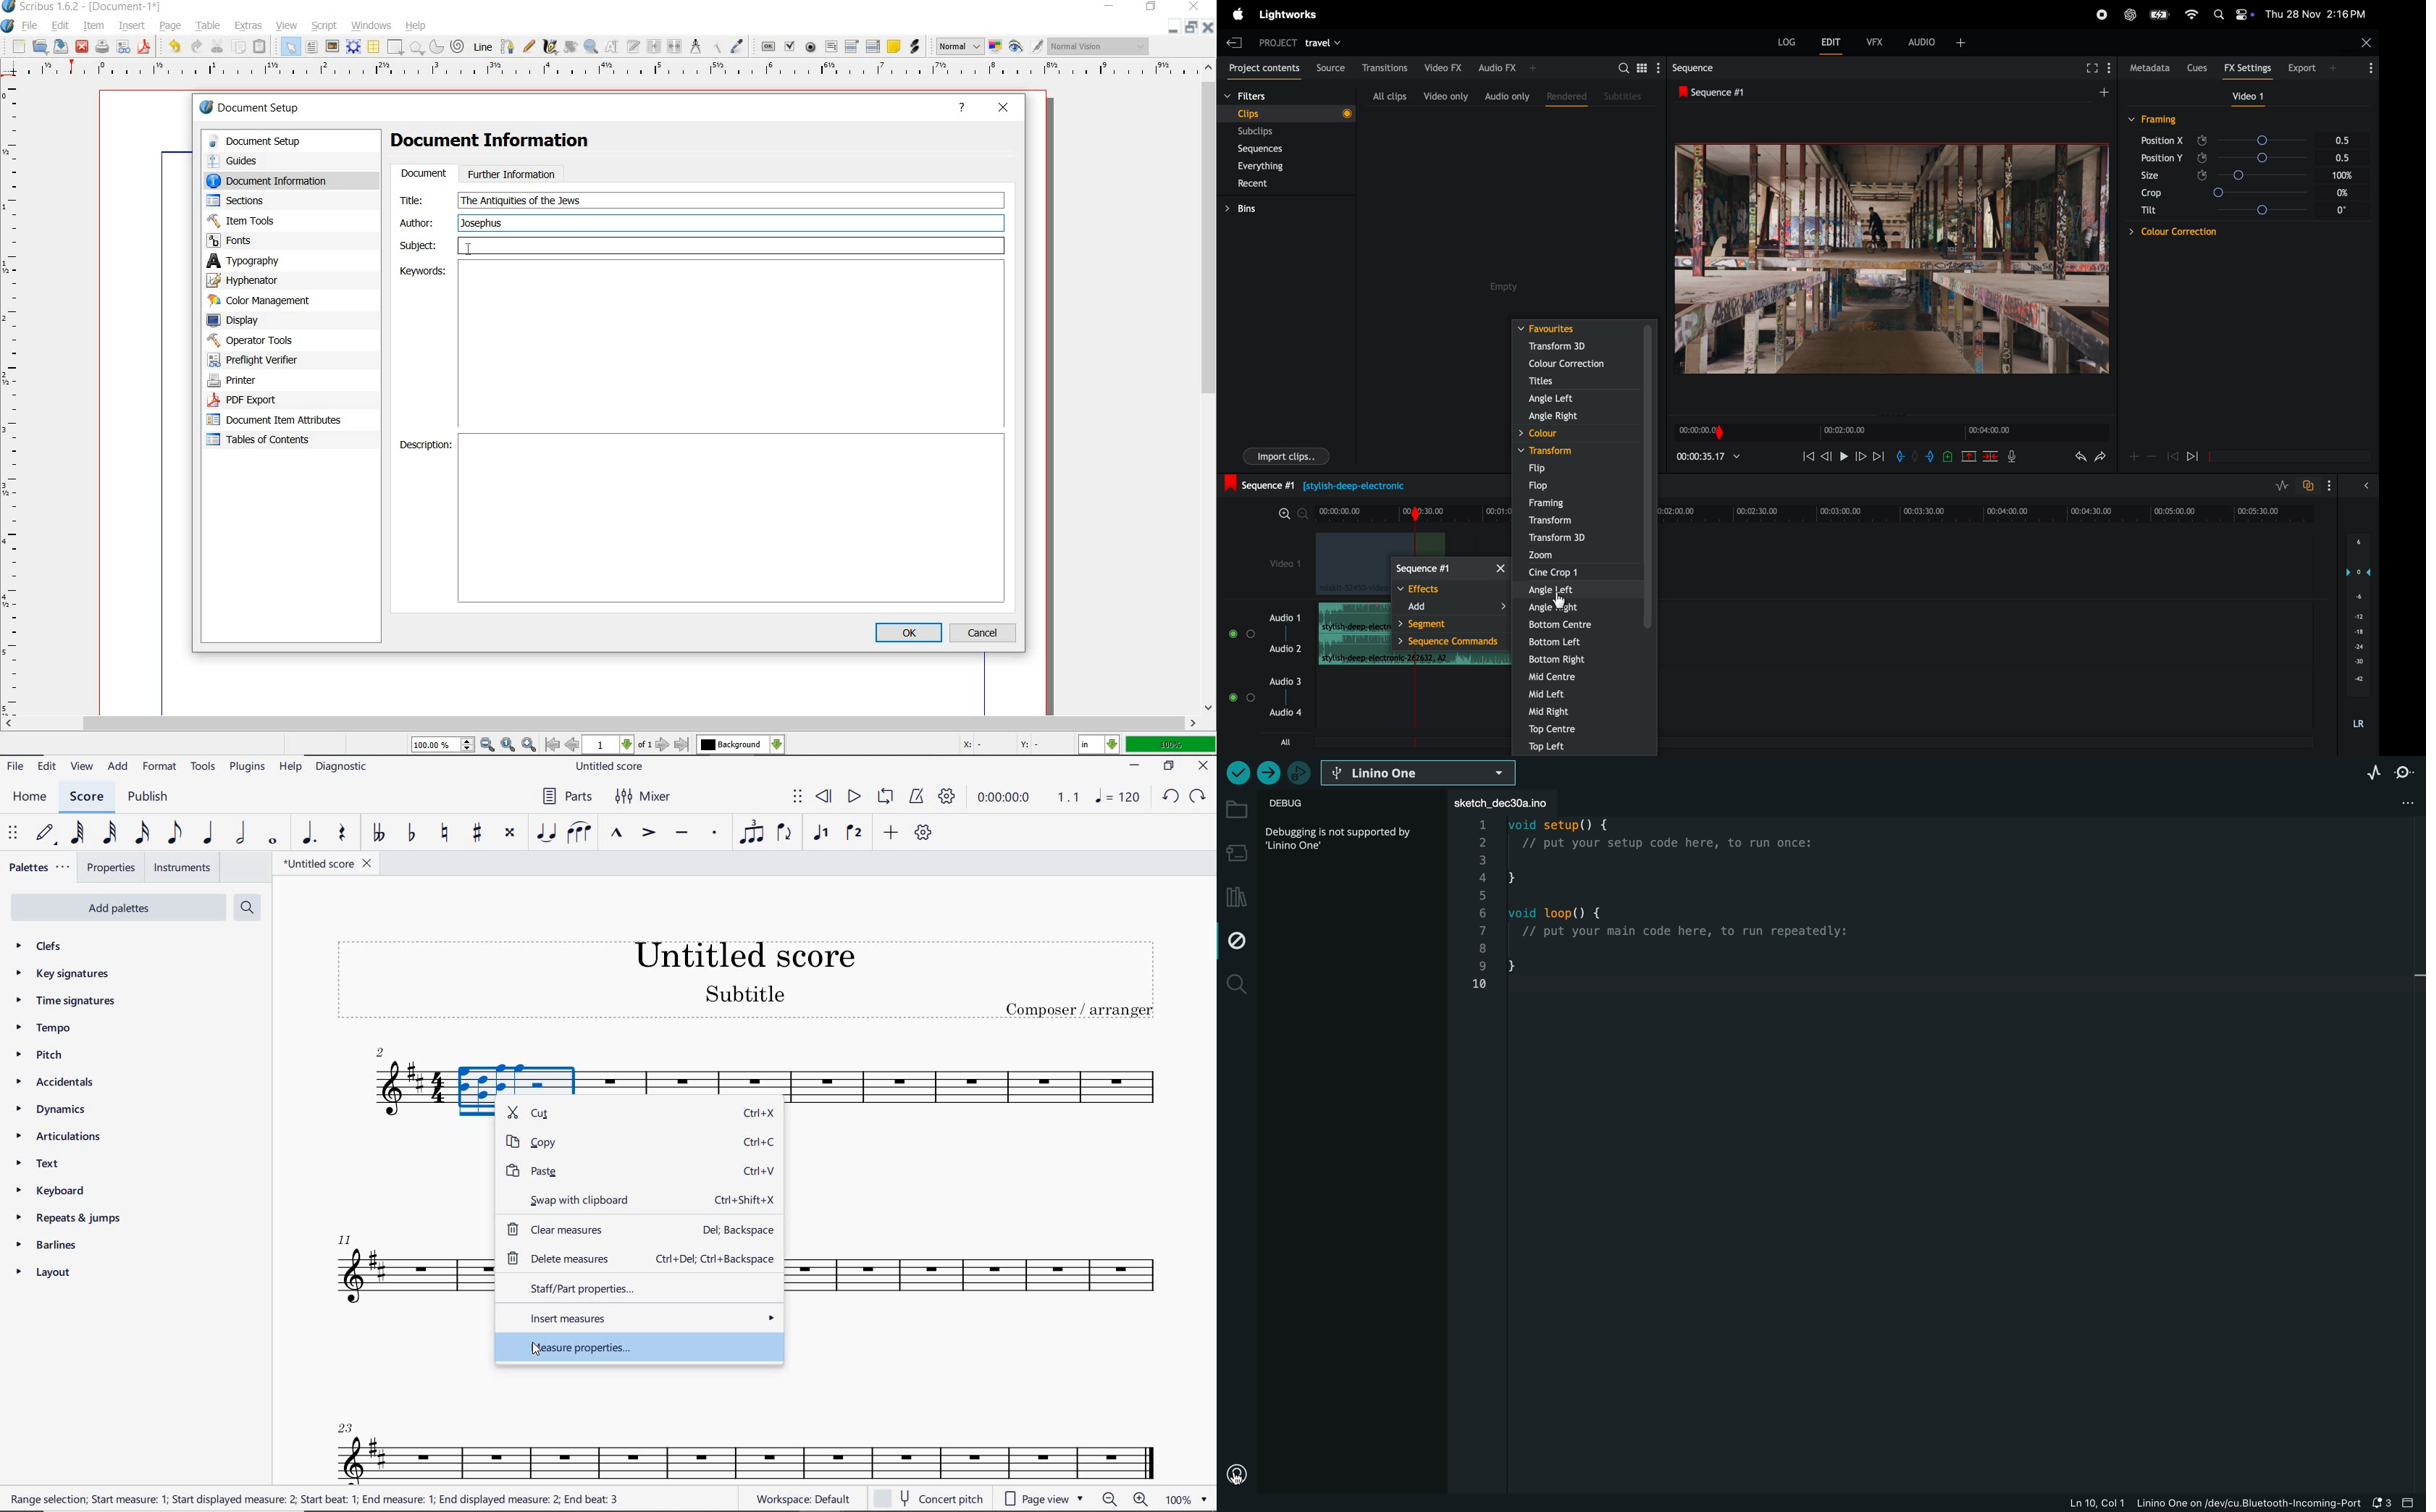 The height and width of the screenshot is (1512, 2436). I want to click on link text frames, so click(654, 47).